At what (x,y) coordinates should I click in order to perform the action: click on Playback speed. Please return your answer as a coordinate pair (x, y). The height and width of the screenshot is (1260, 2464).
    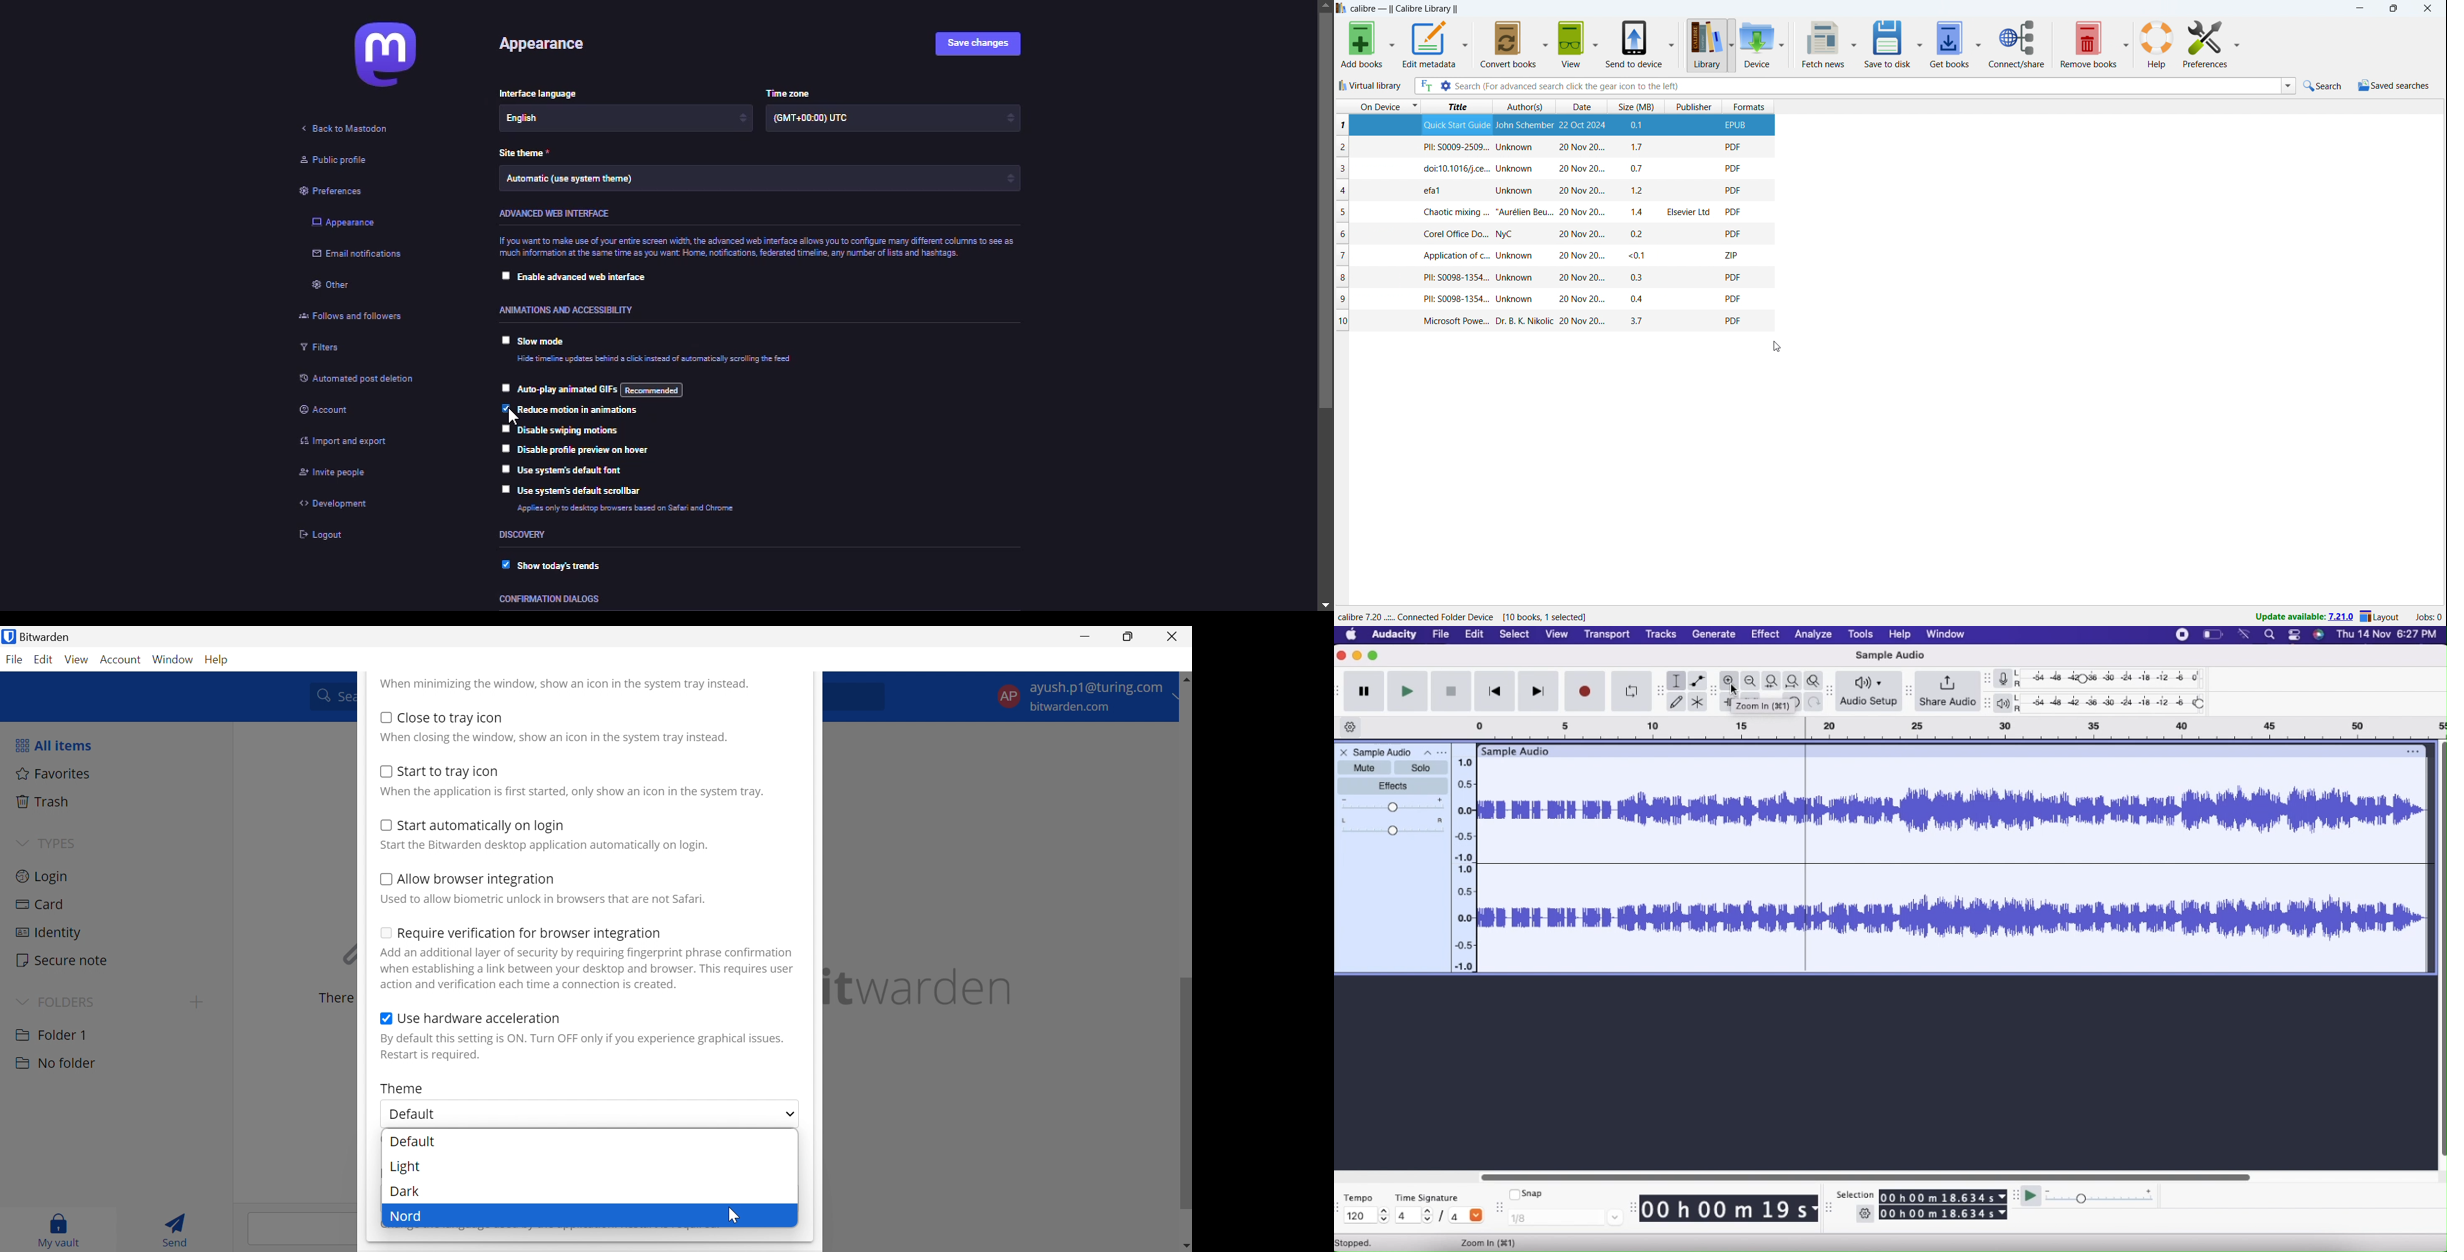
    Looking at the image, I should click on (2105, 1197).